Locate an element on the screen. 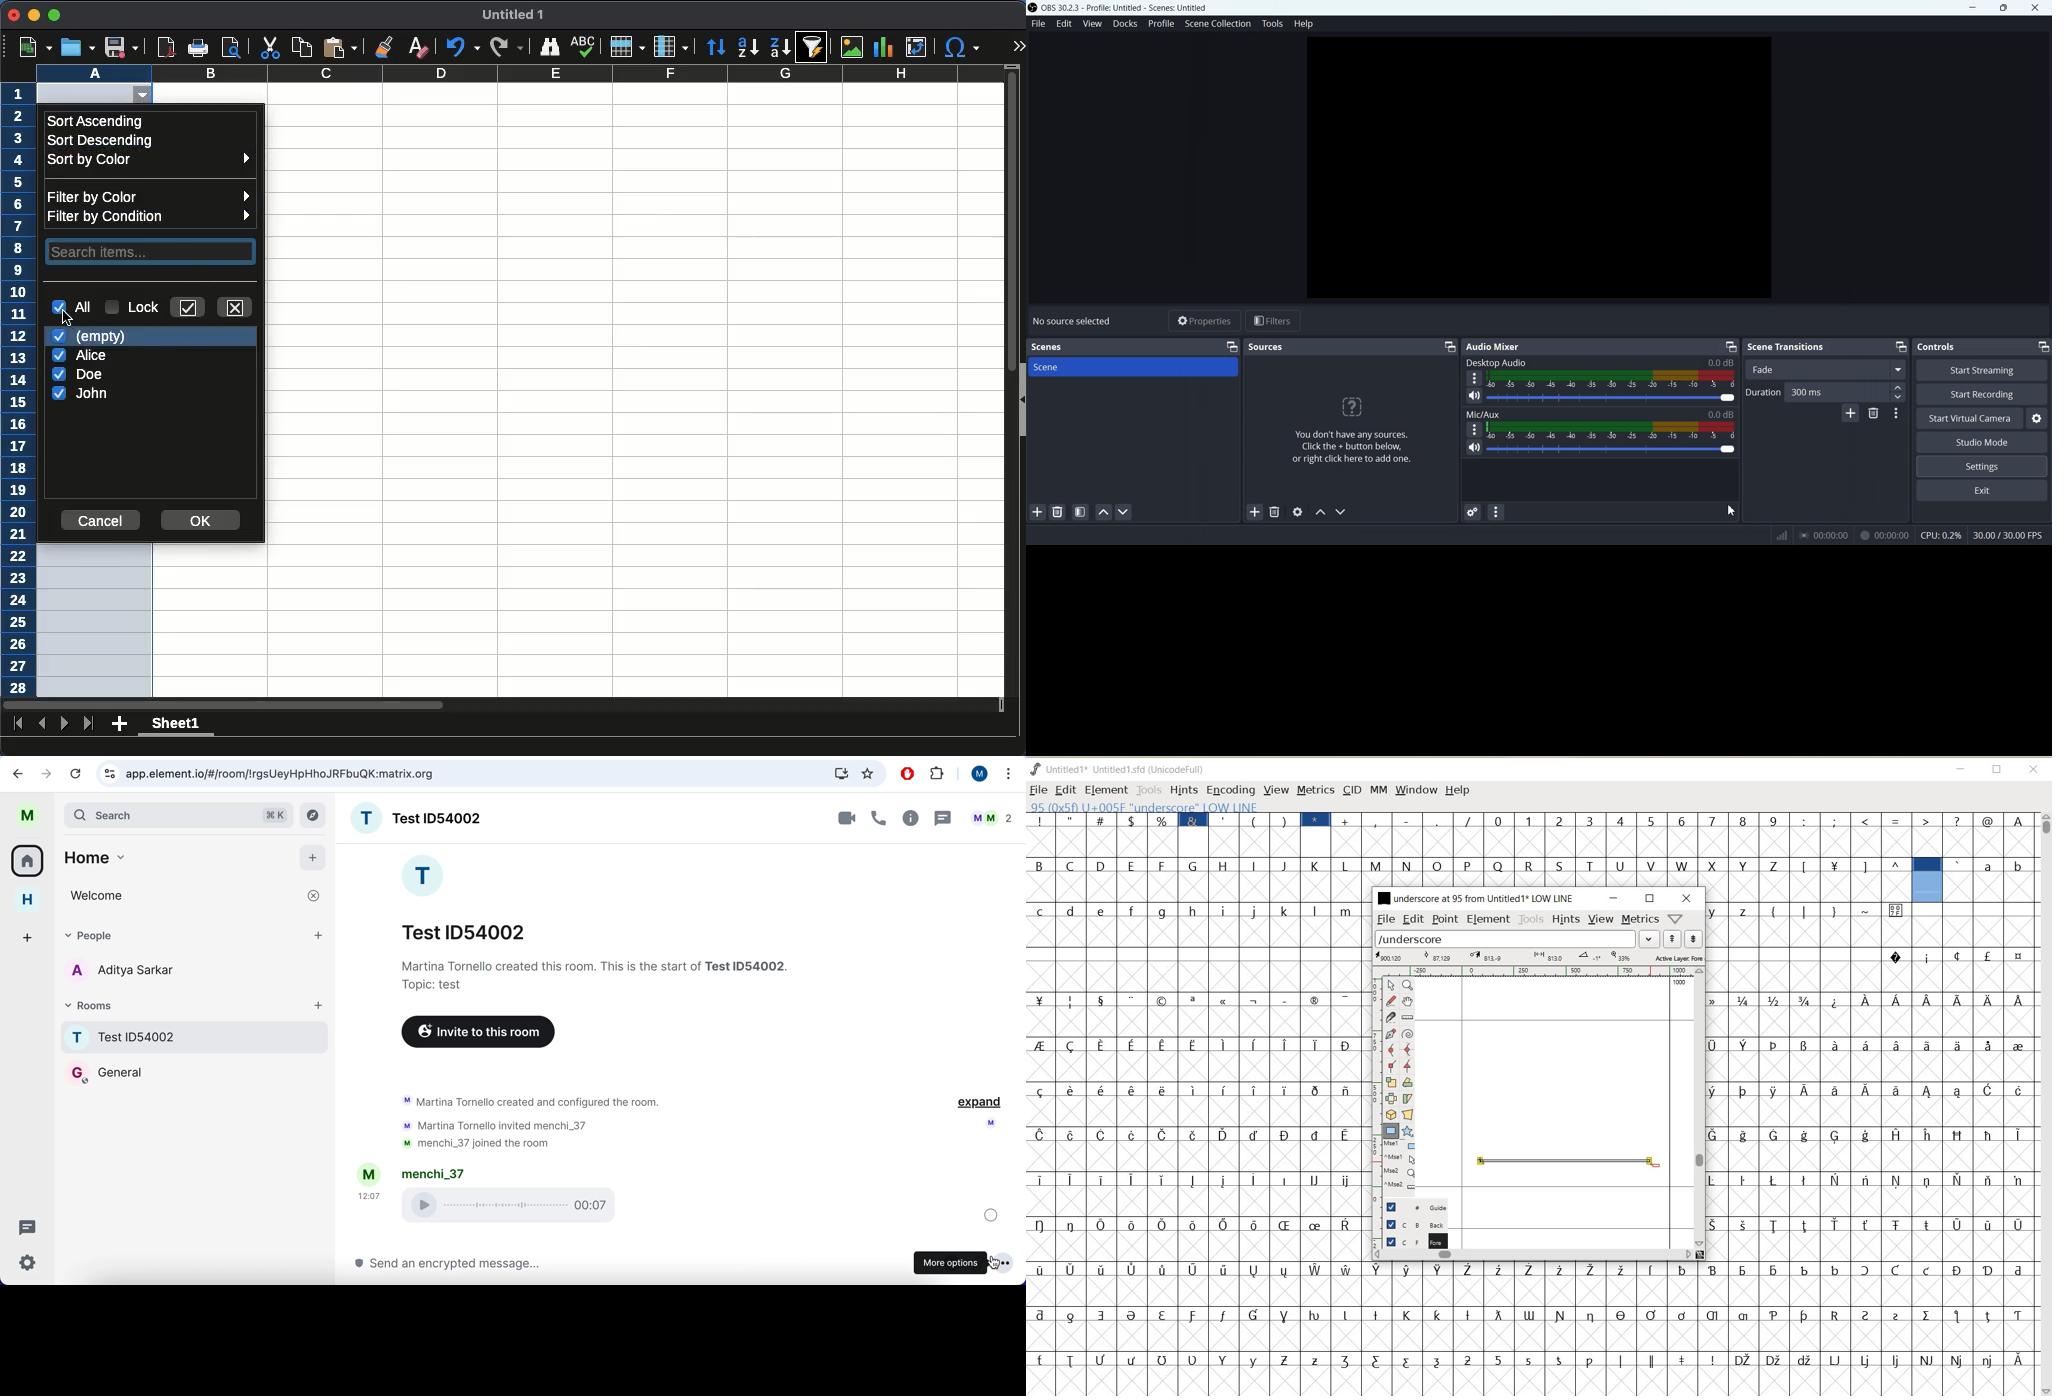  quick setting is located at coordinates (27, 1265).